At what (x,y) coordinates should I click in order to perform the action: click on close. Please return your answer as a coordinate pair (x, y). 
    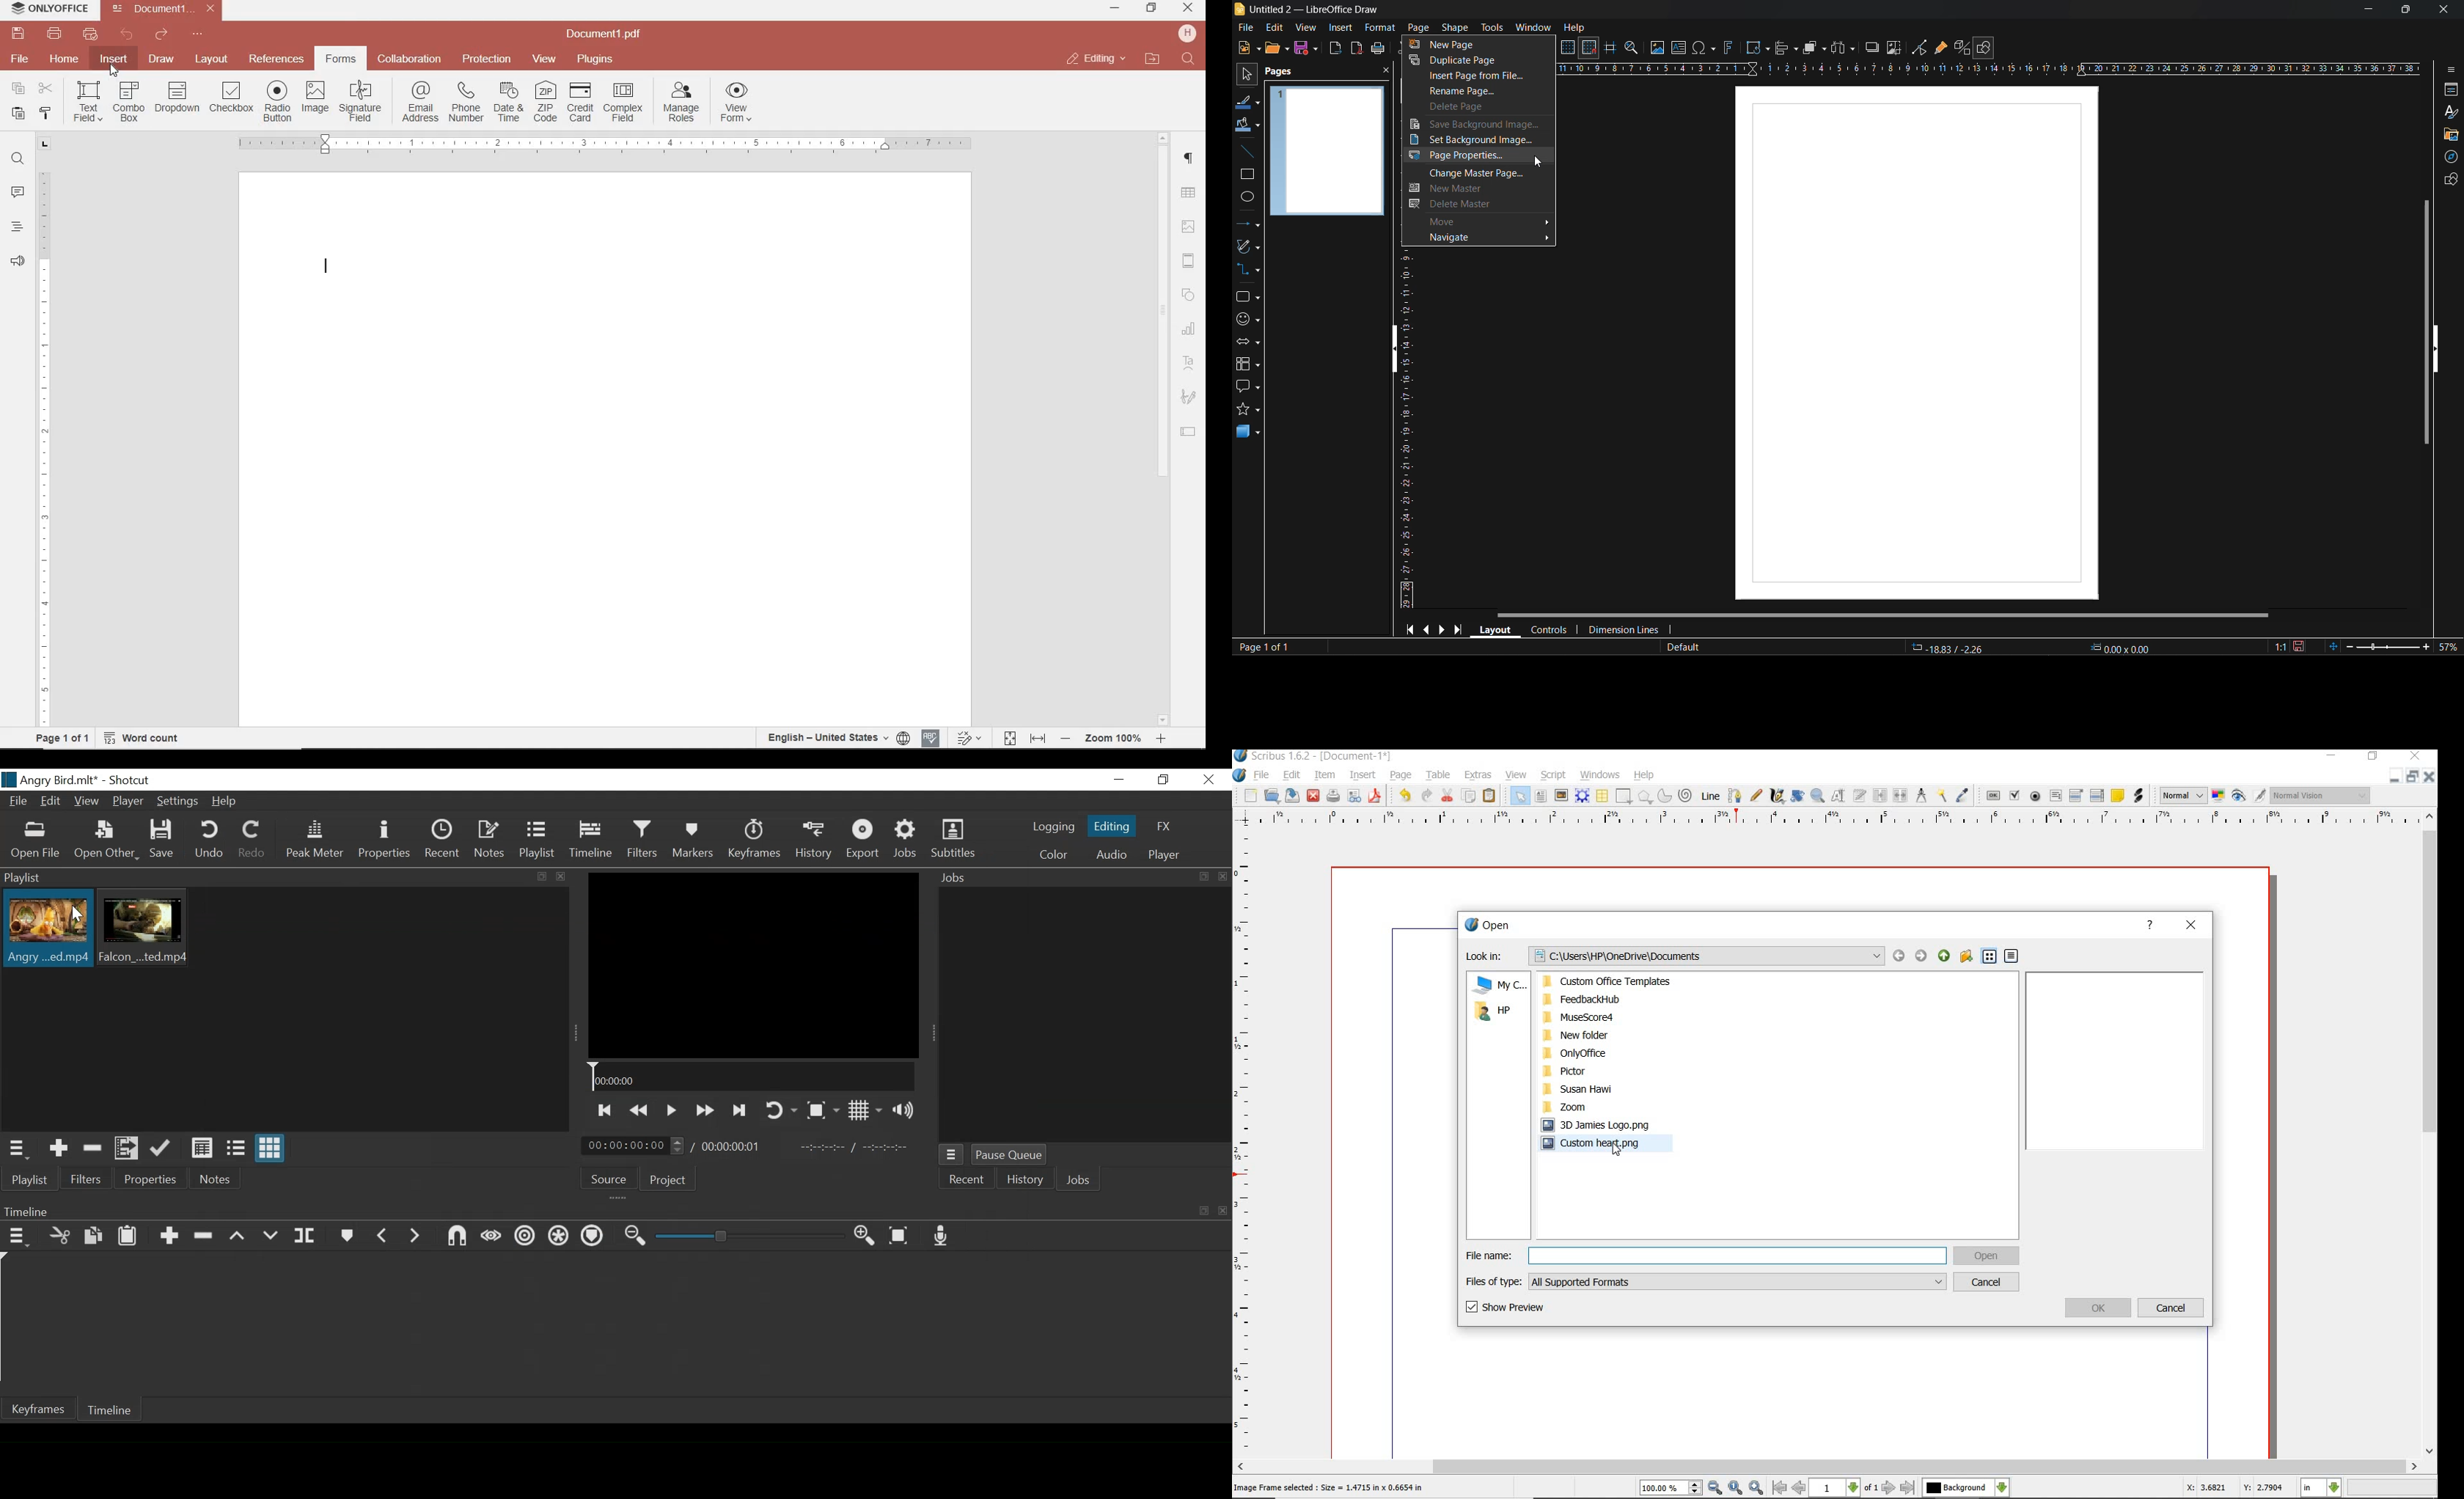
    Looking at the image, I should click on (1095, 59).